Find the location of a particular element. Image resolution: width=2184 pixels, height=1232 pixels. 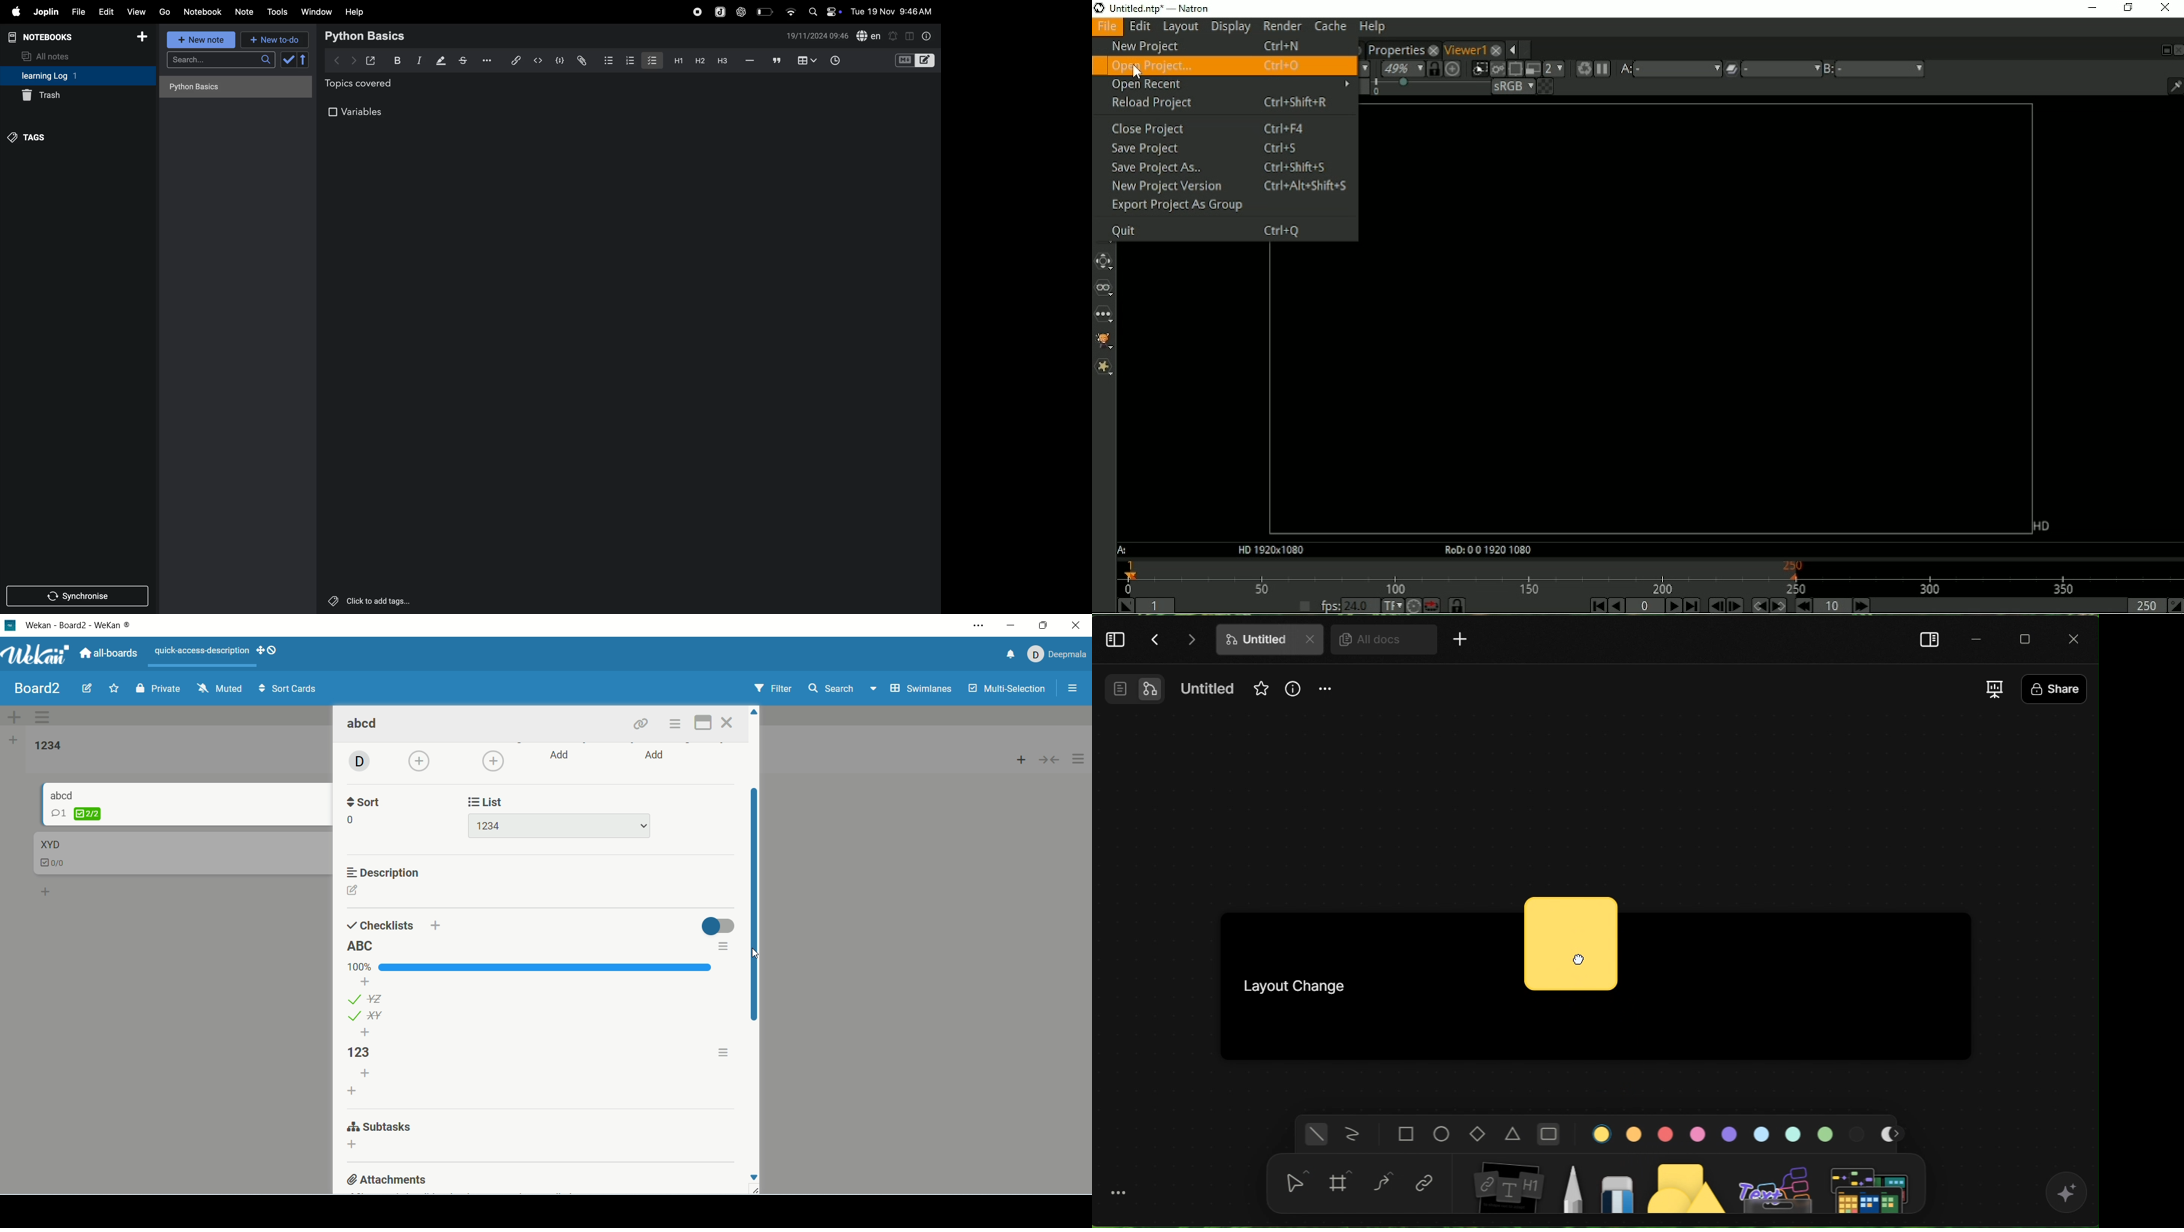

wifi is located at coordinates (791, 9).